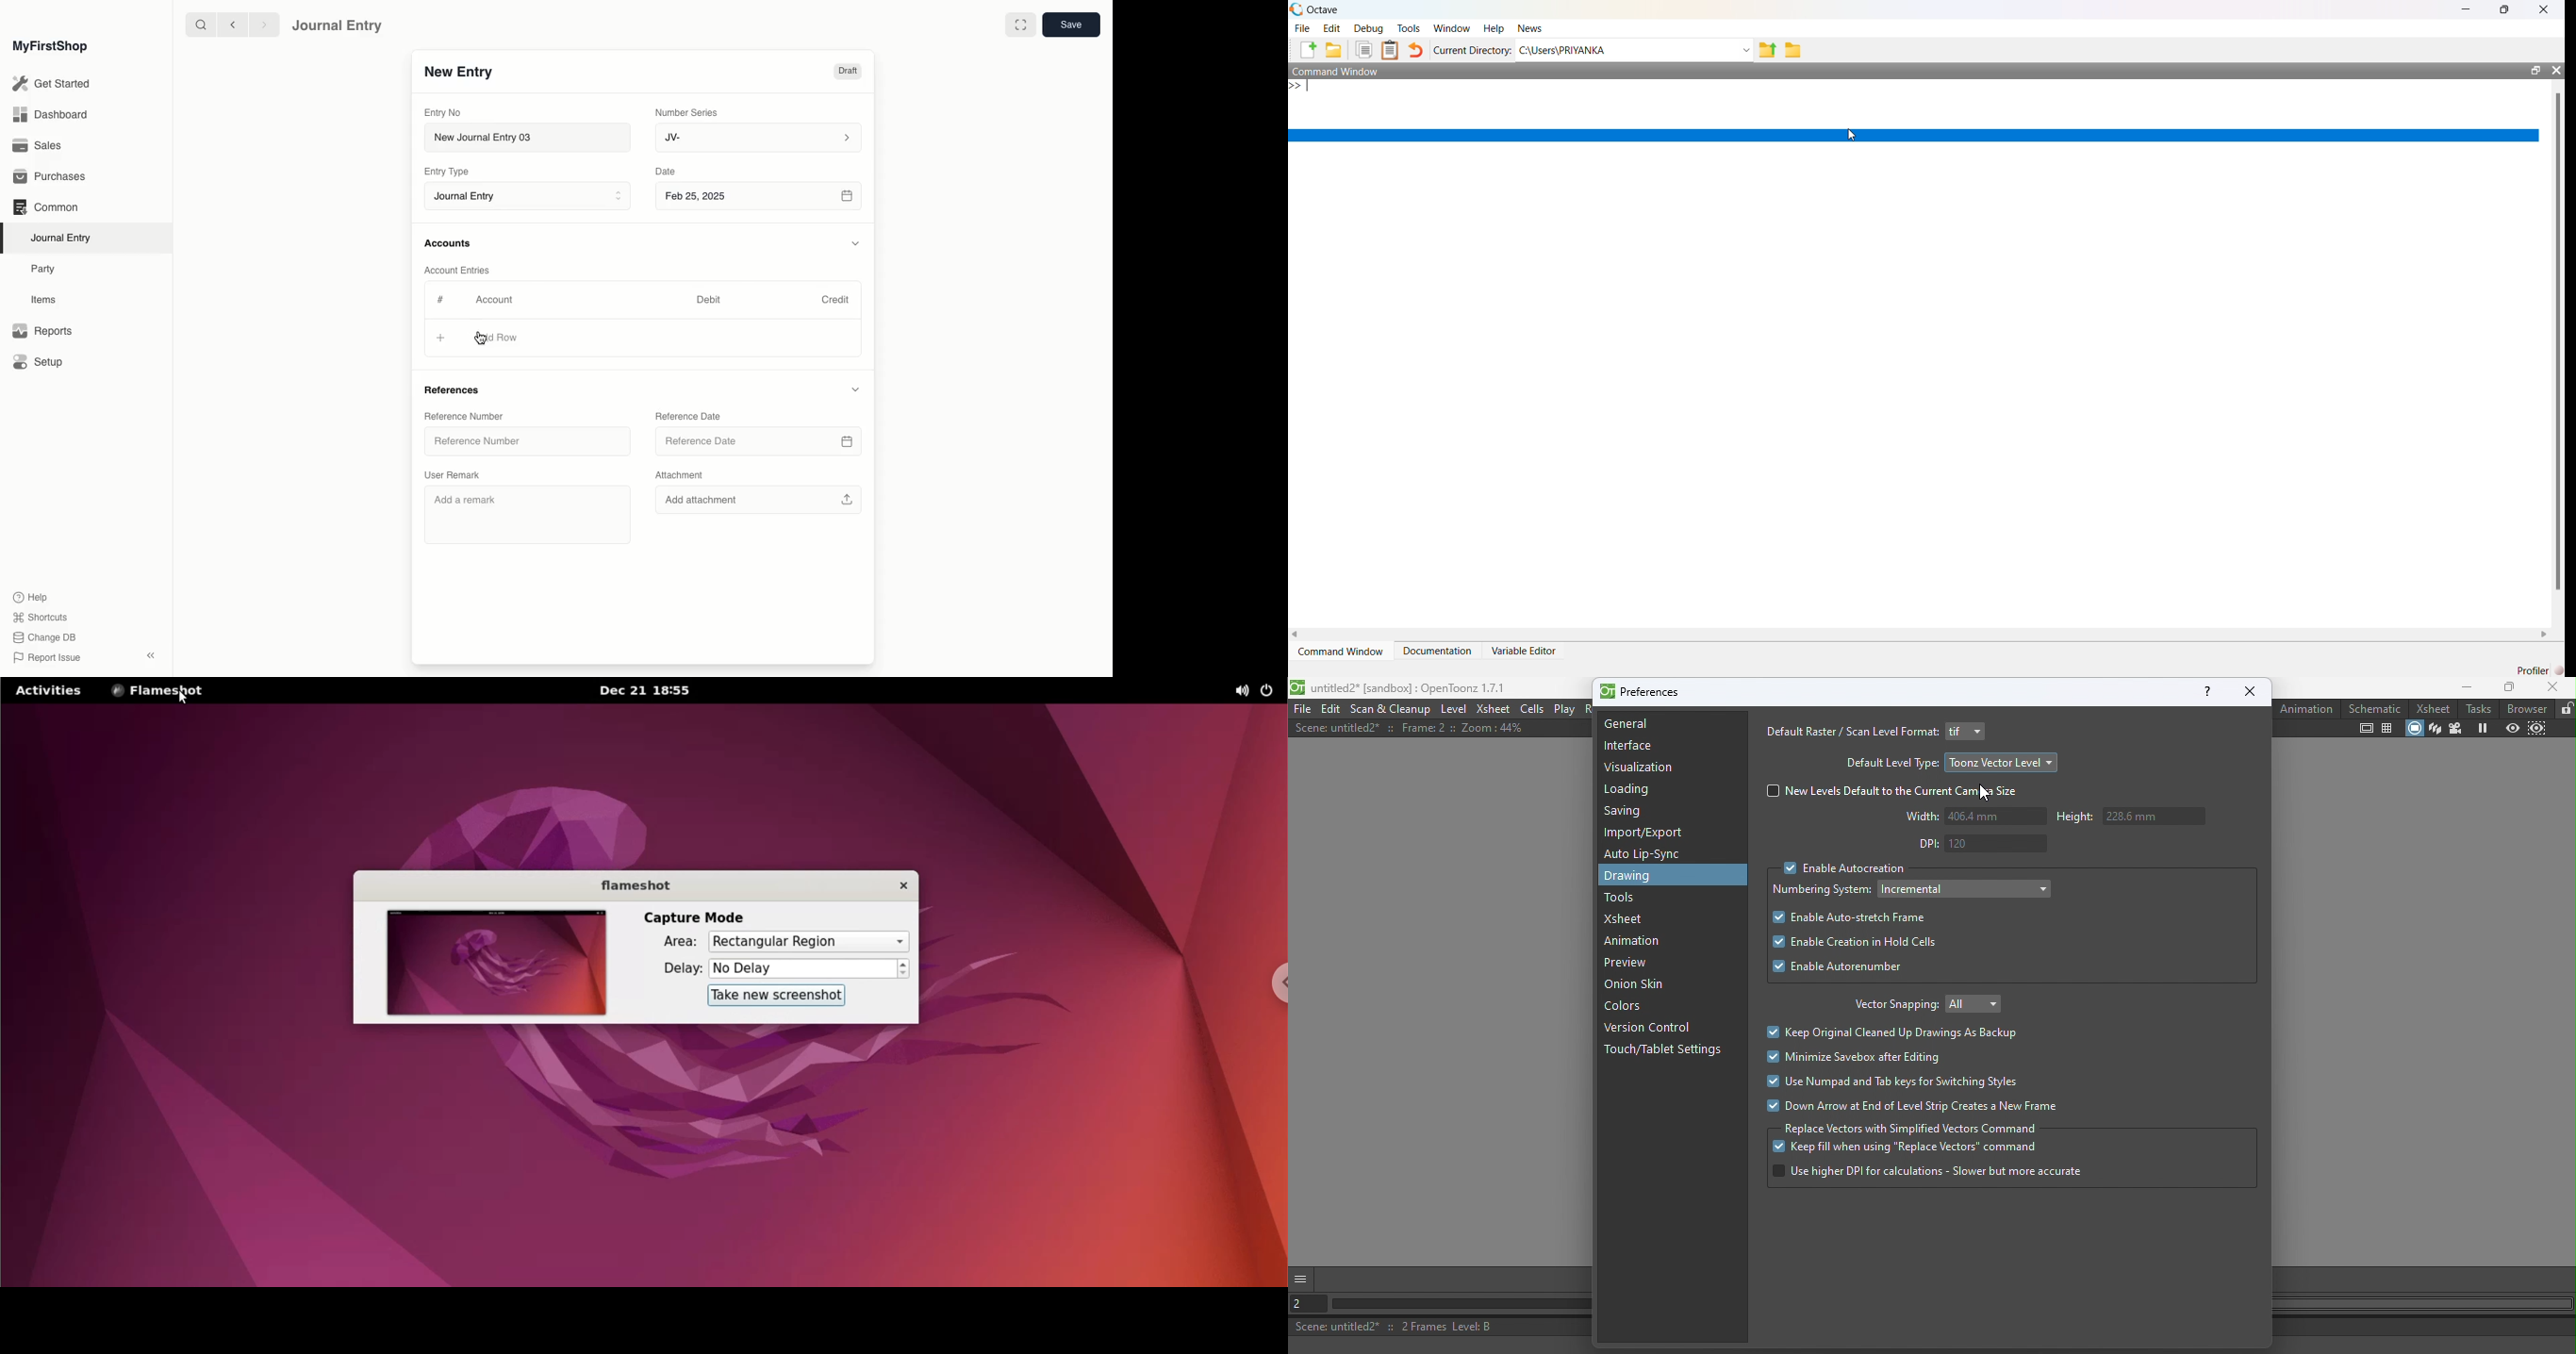 The height and width of the screenshot is (1372, 2576). Describe the element at coordinates (53, 177) in the screenshot. I see `Purchases` at that location.